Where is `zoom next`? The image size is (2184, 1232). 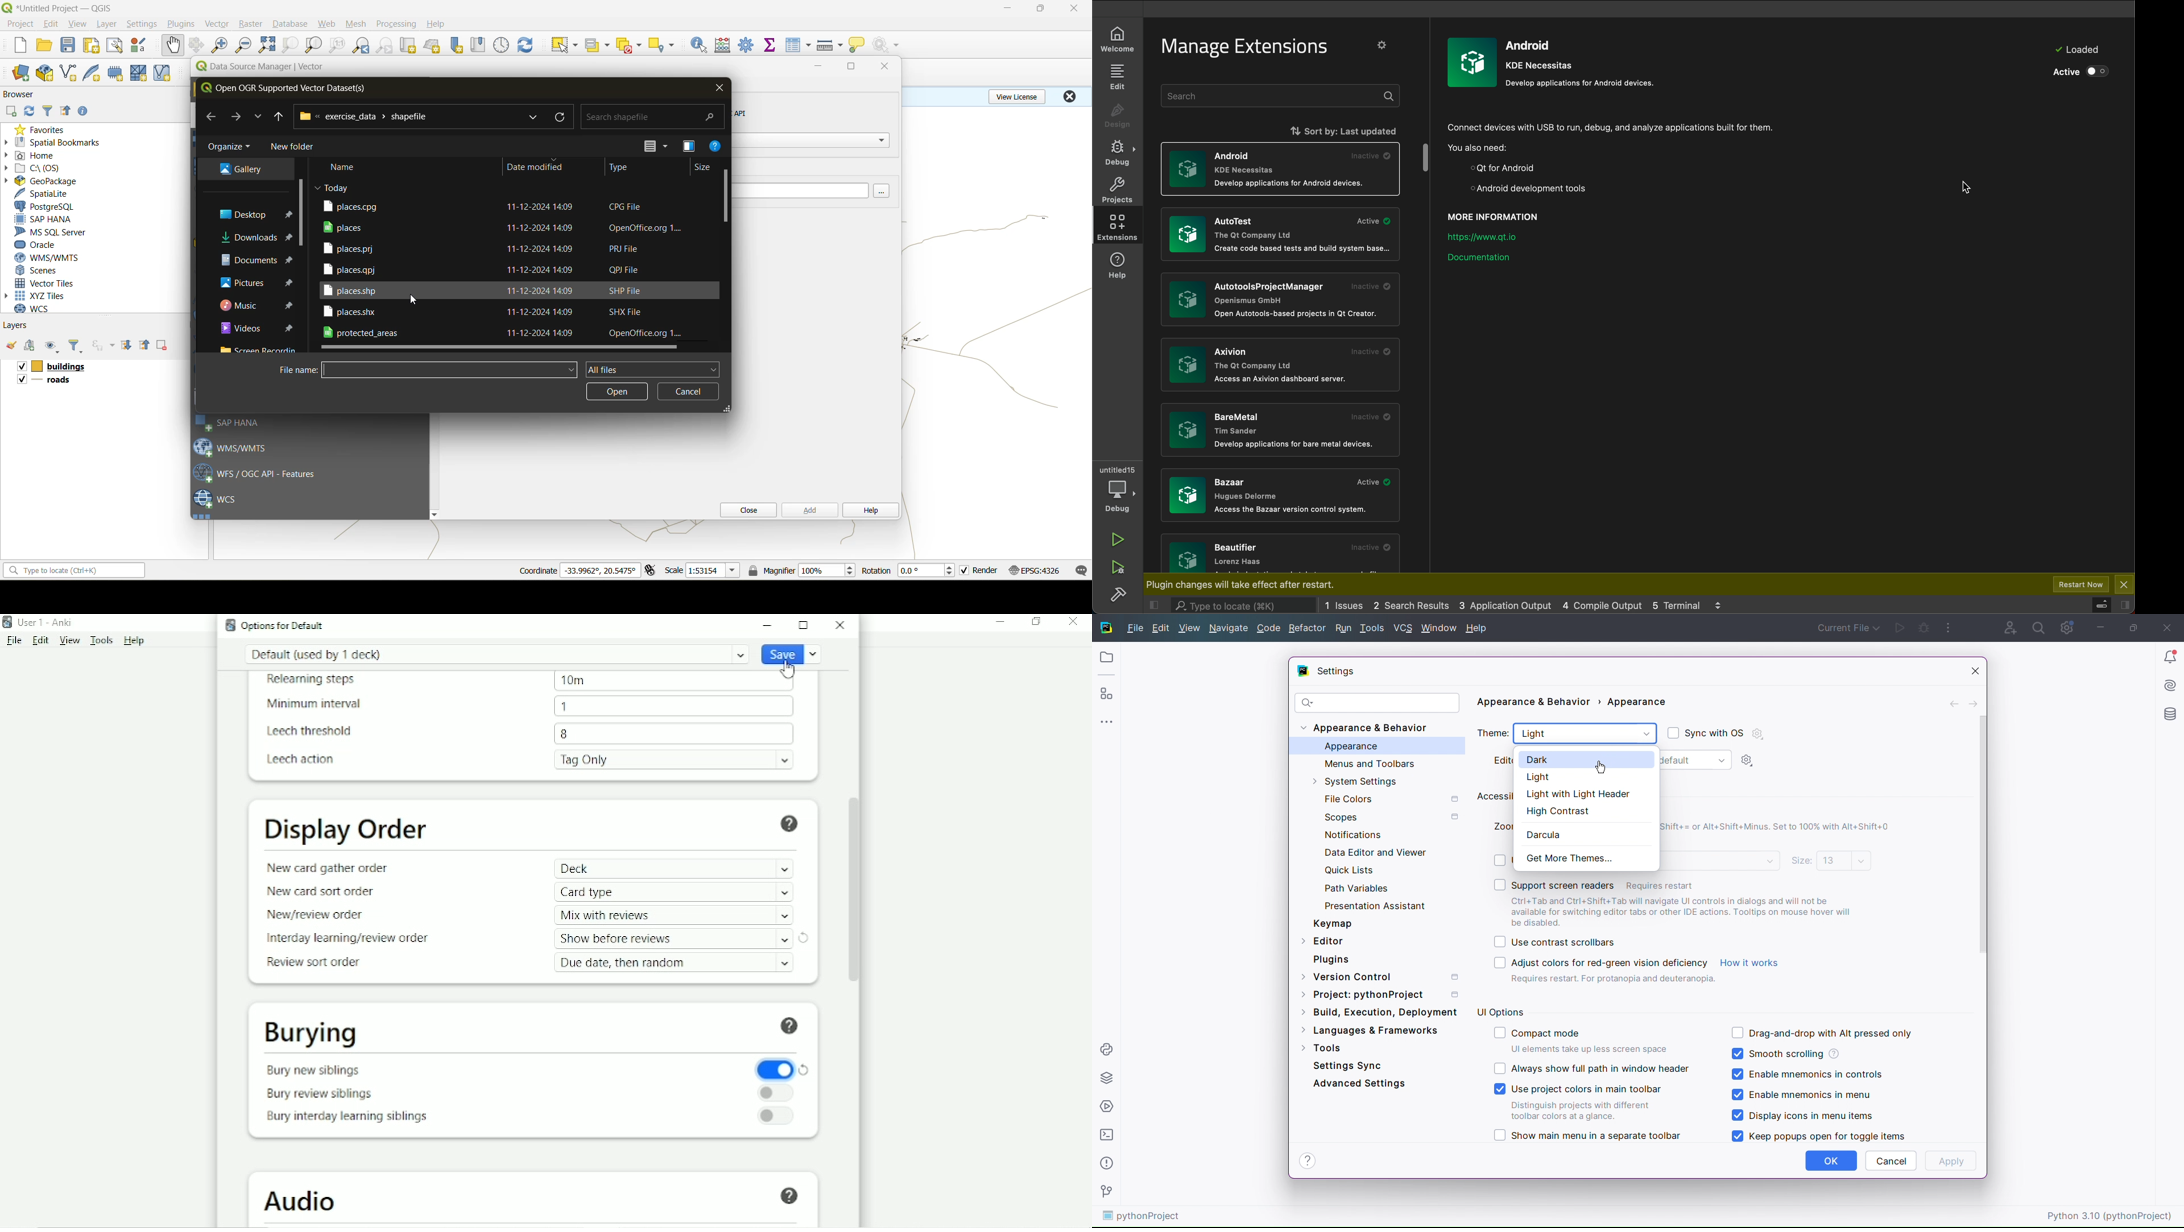
zoom next is located at coordinates (386, 46).